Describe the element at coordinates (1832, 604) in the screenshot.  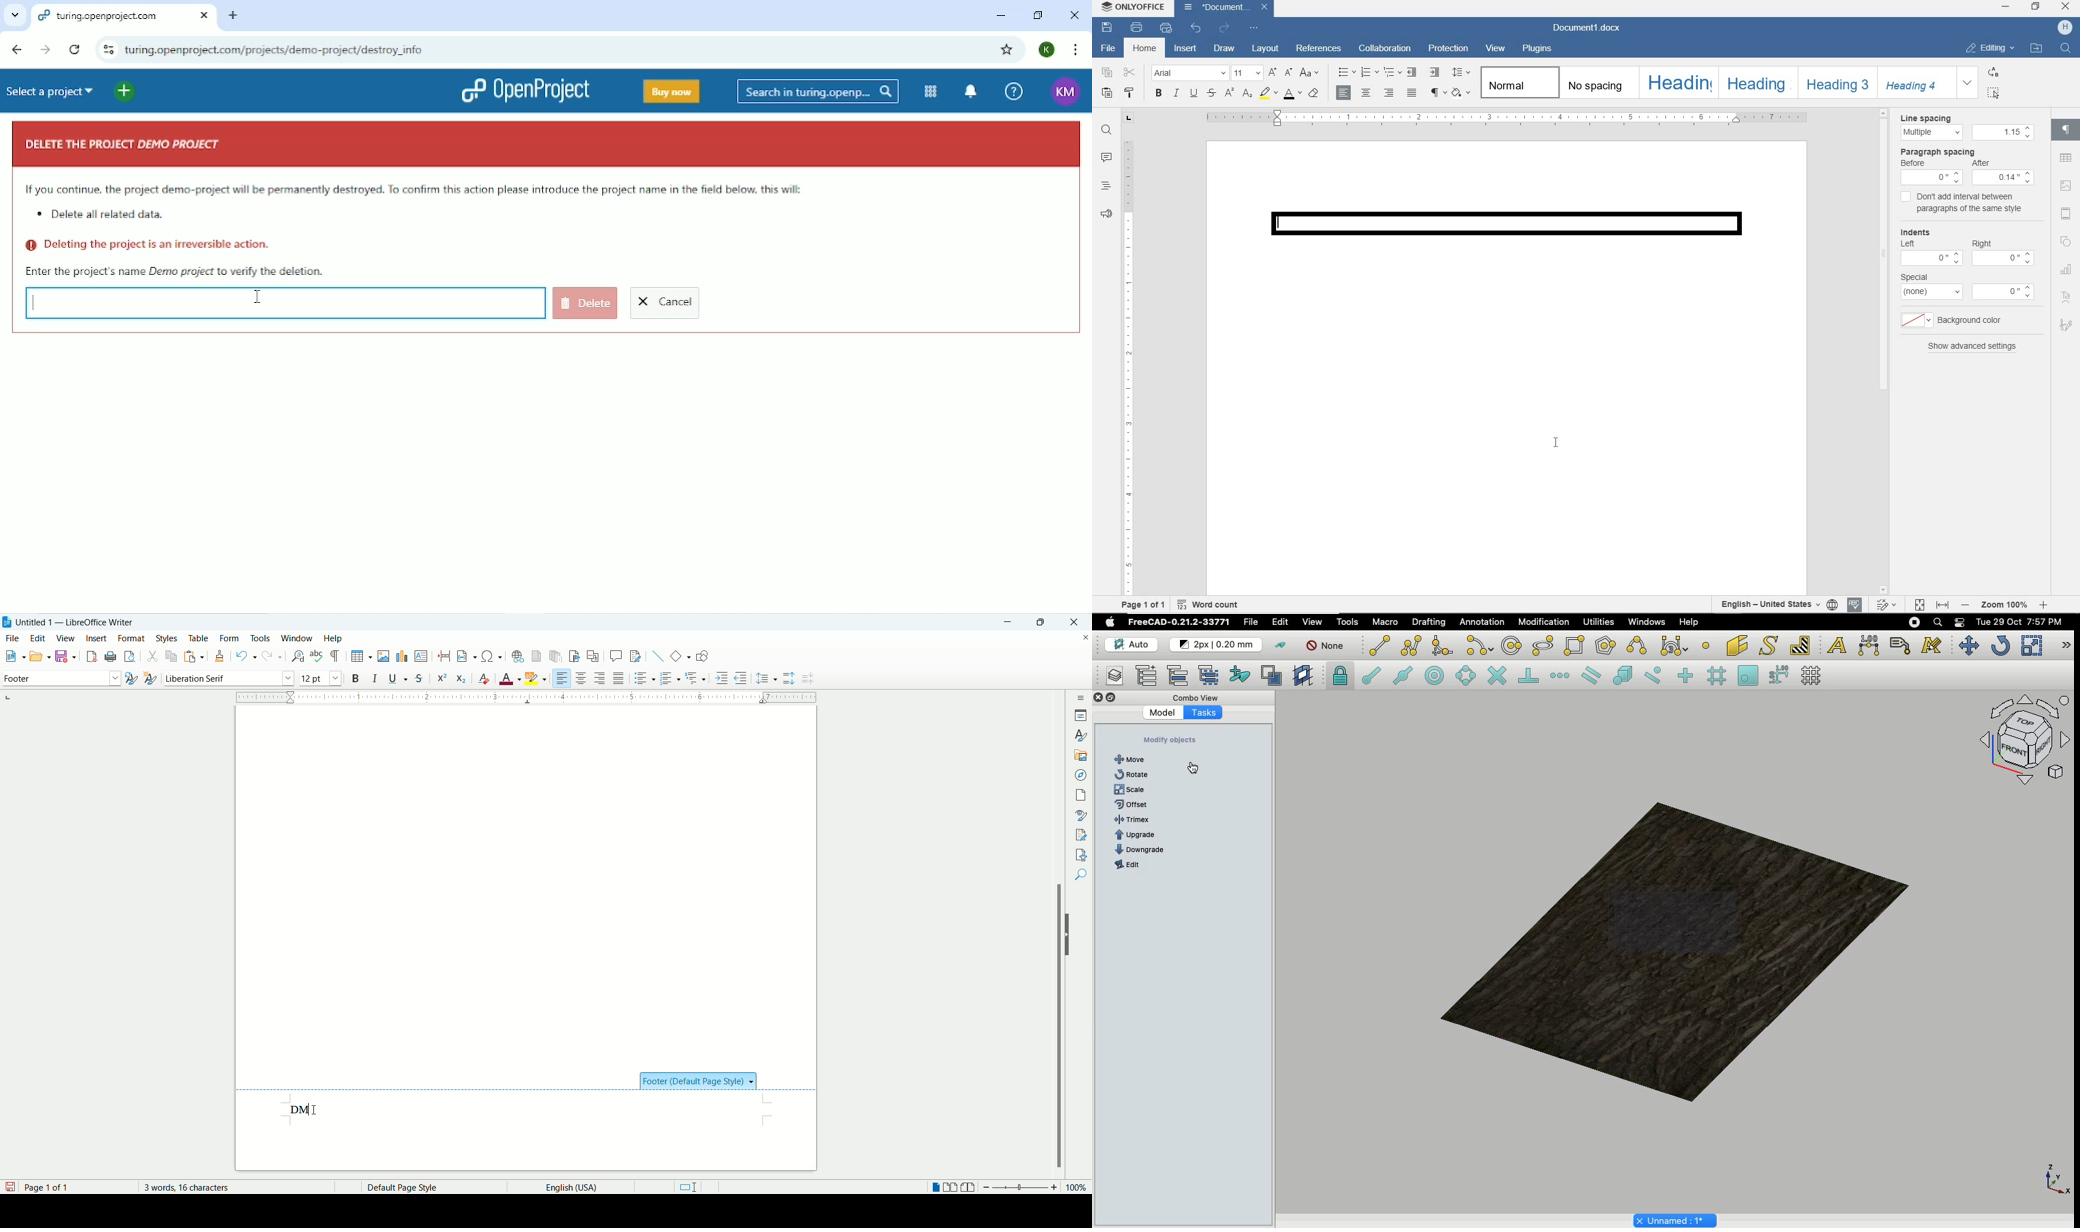
I see `select document language` at that location.